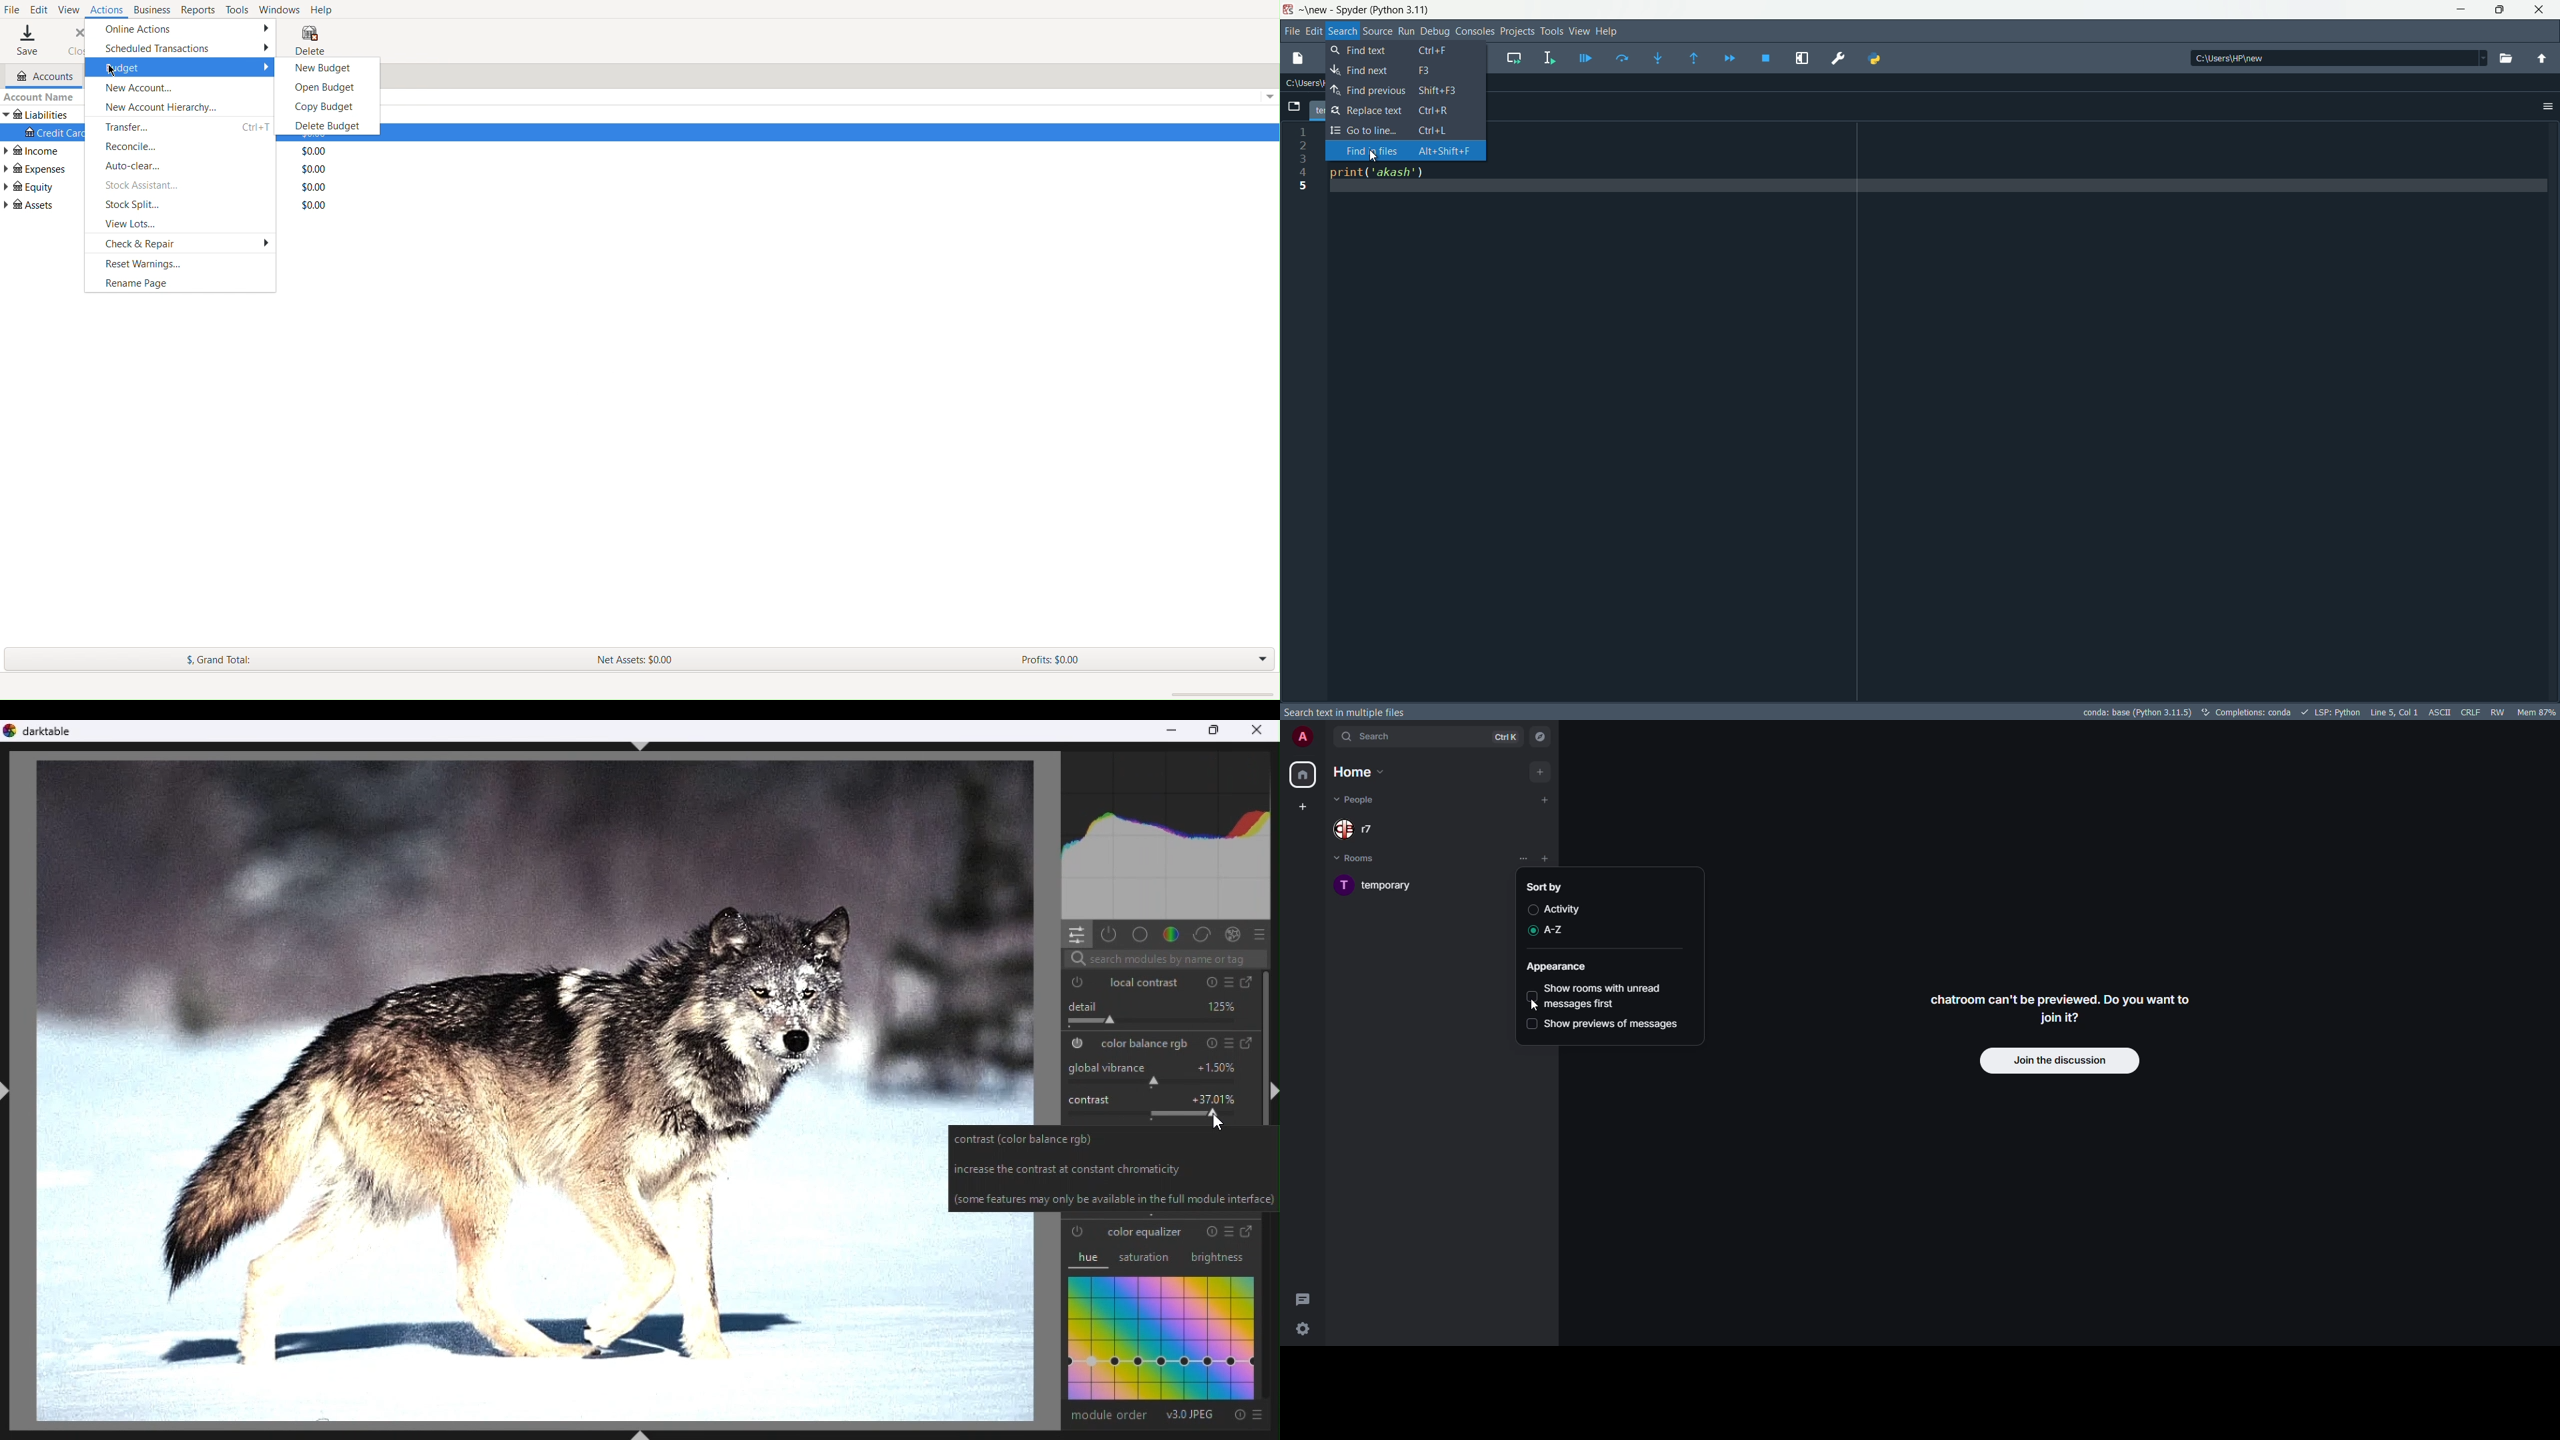 This screenshot has width=2576, height=1456. Describe the element at coordinates (1203, 932) in the screenshot. I see `correct` at that location.